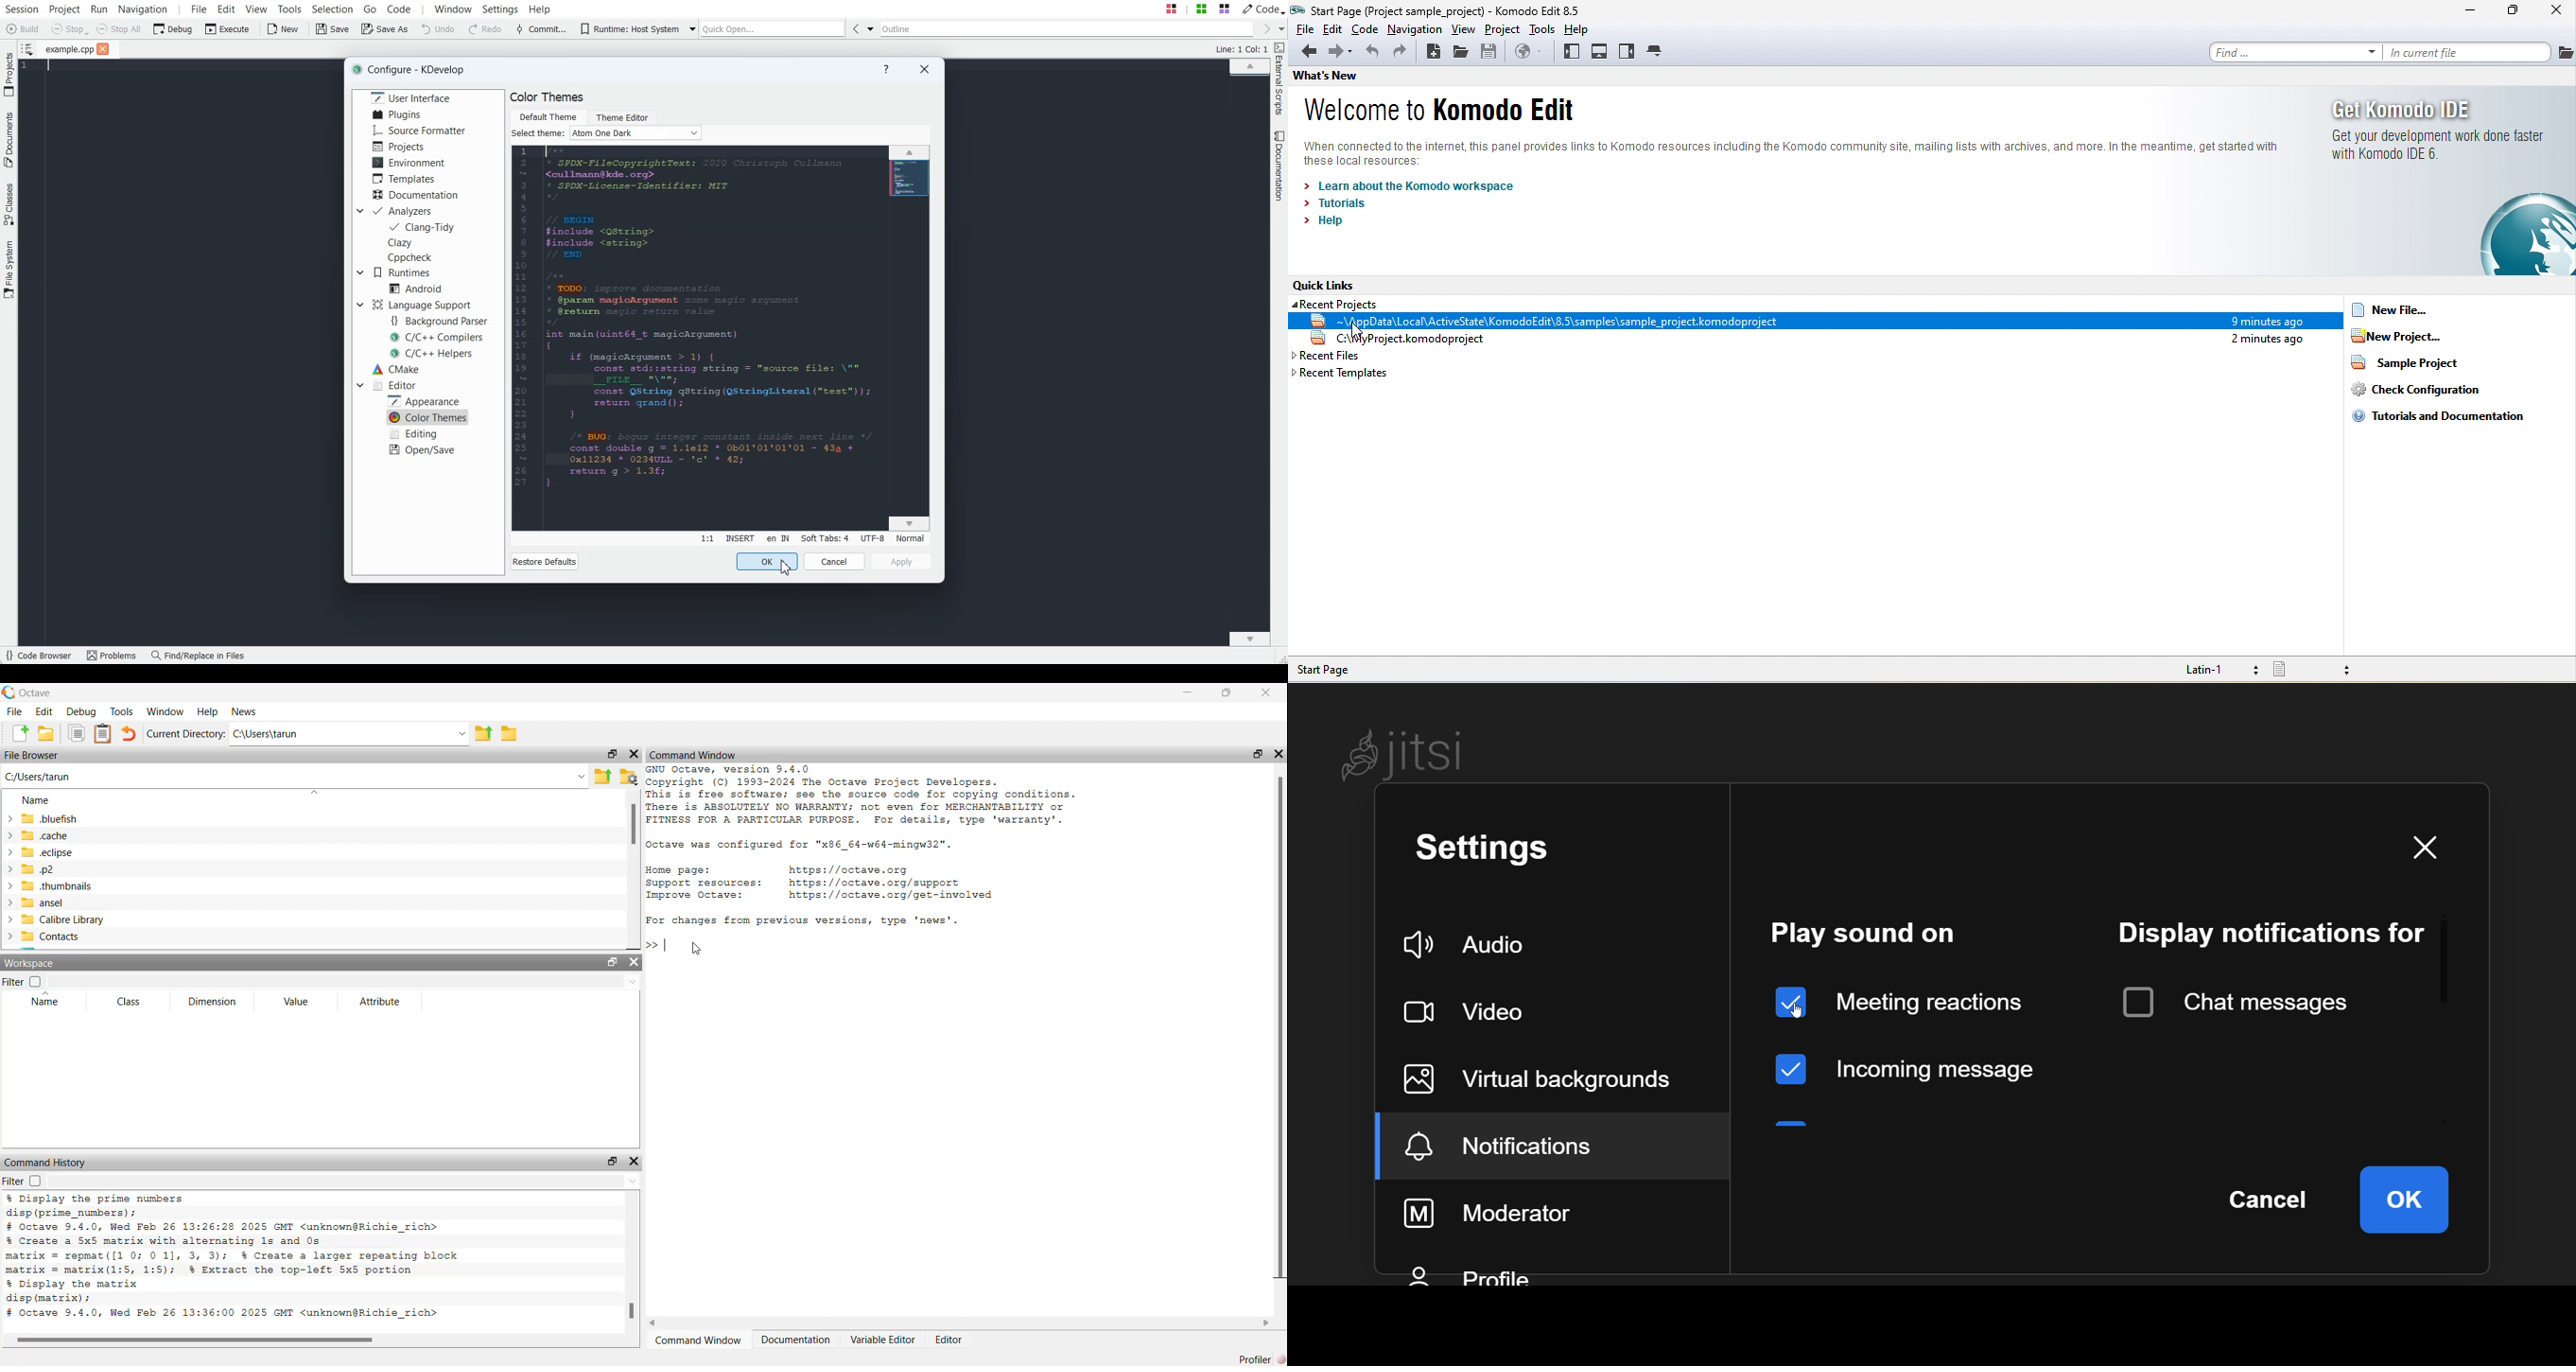 The image size is (2576, 1372). Describe the element at coordinates (1268, 1322) in the screenshot. I see `move right` at that location.